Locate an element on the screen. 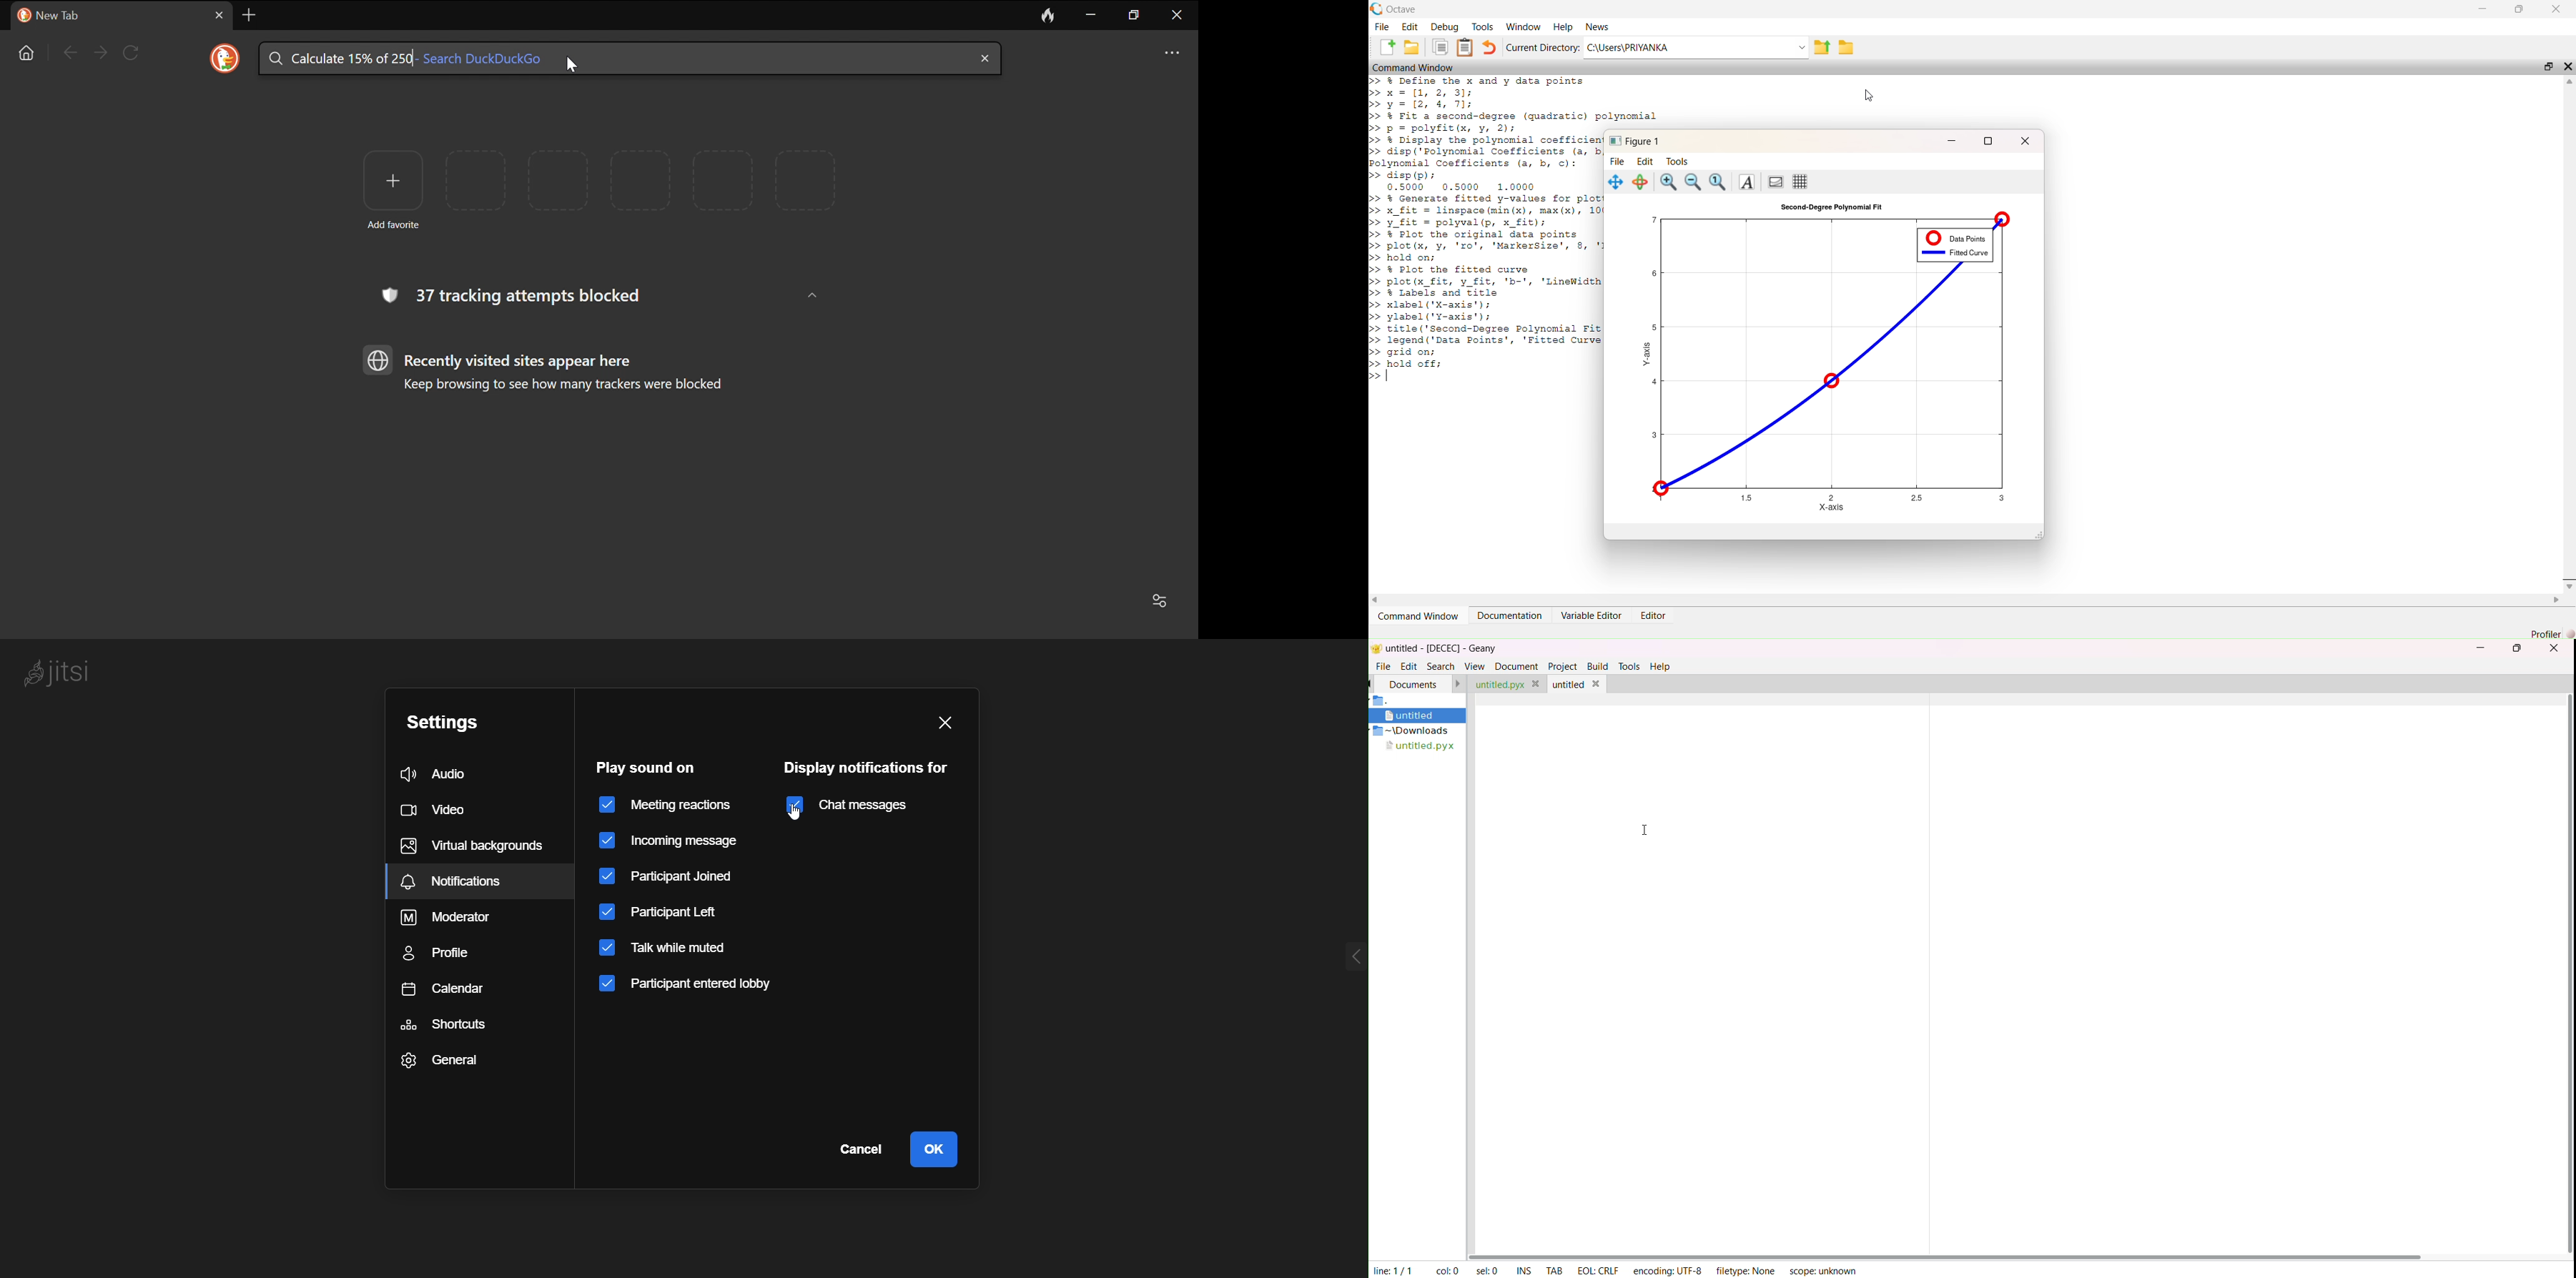  C:/Users/PRIYANKA is located at coordinates (1686, 46).